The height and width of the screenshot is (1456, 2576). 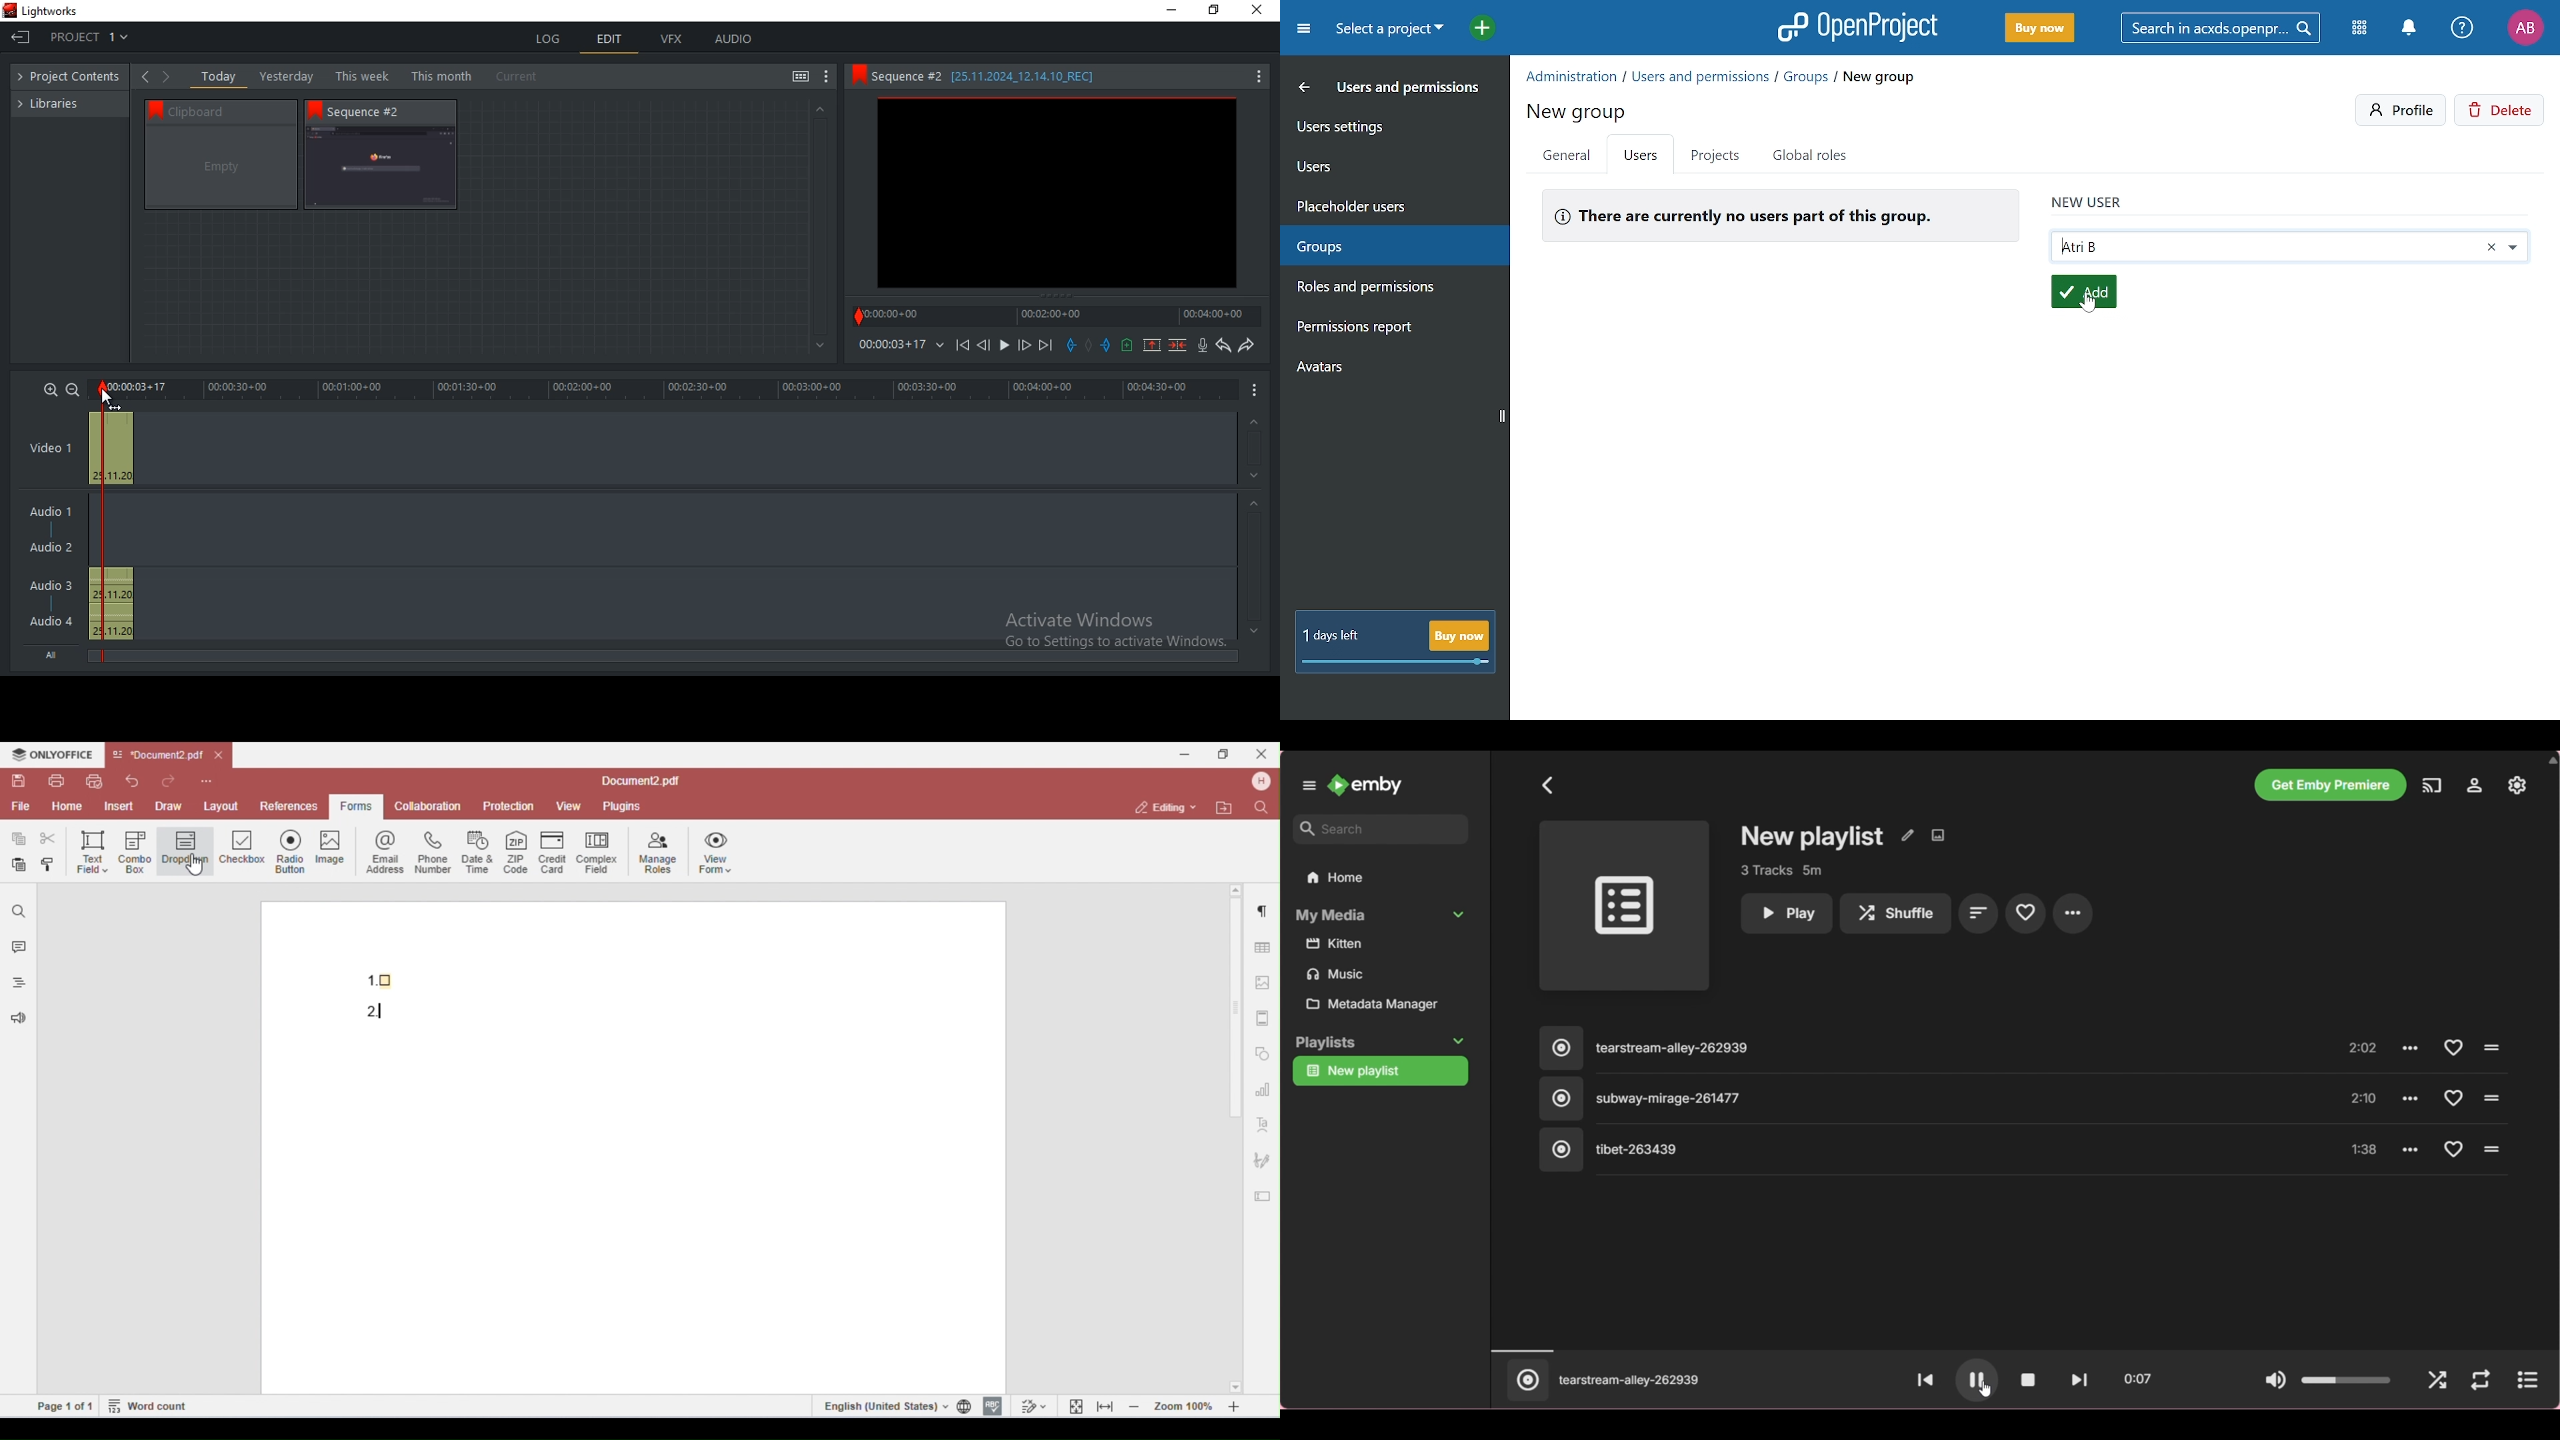 I want to click on vfx, so click(x=671, y=39).